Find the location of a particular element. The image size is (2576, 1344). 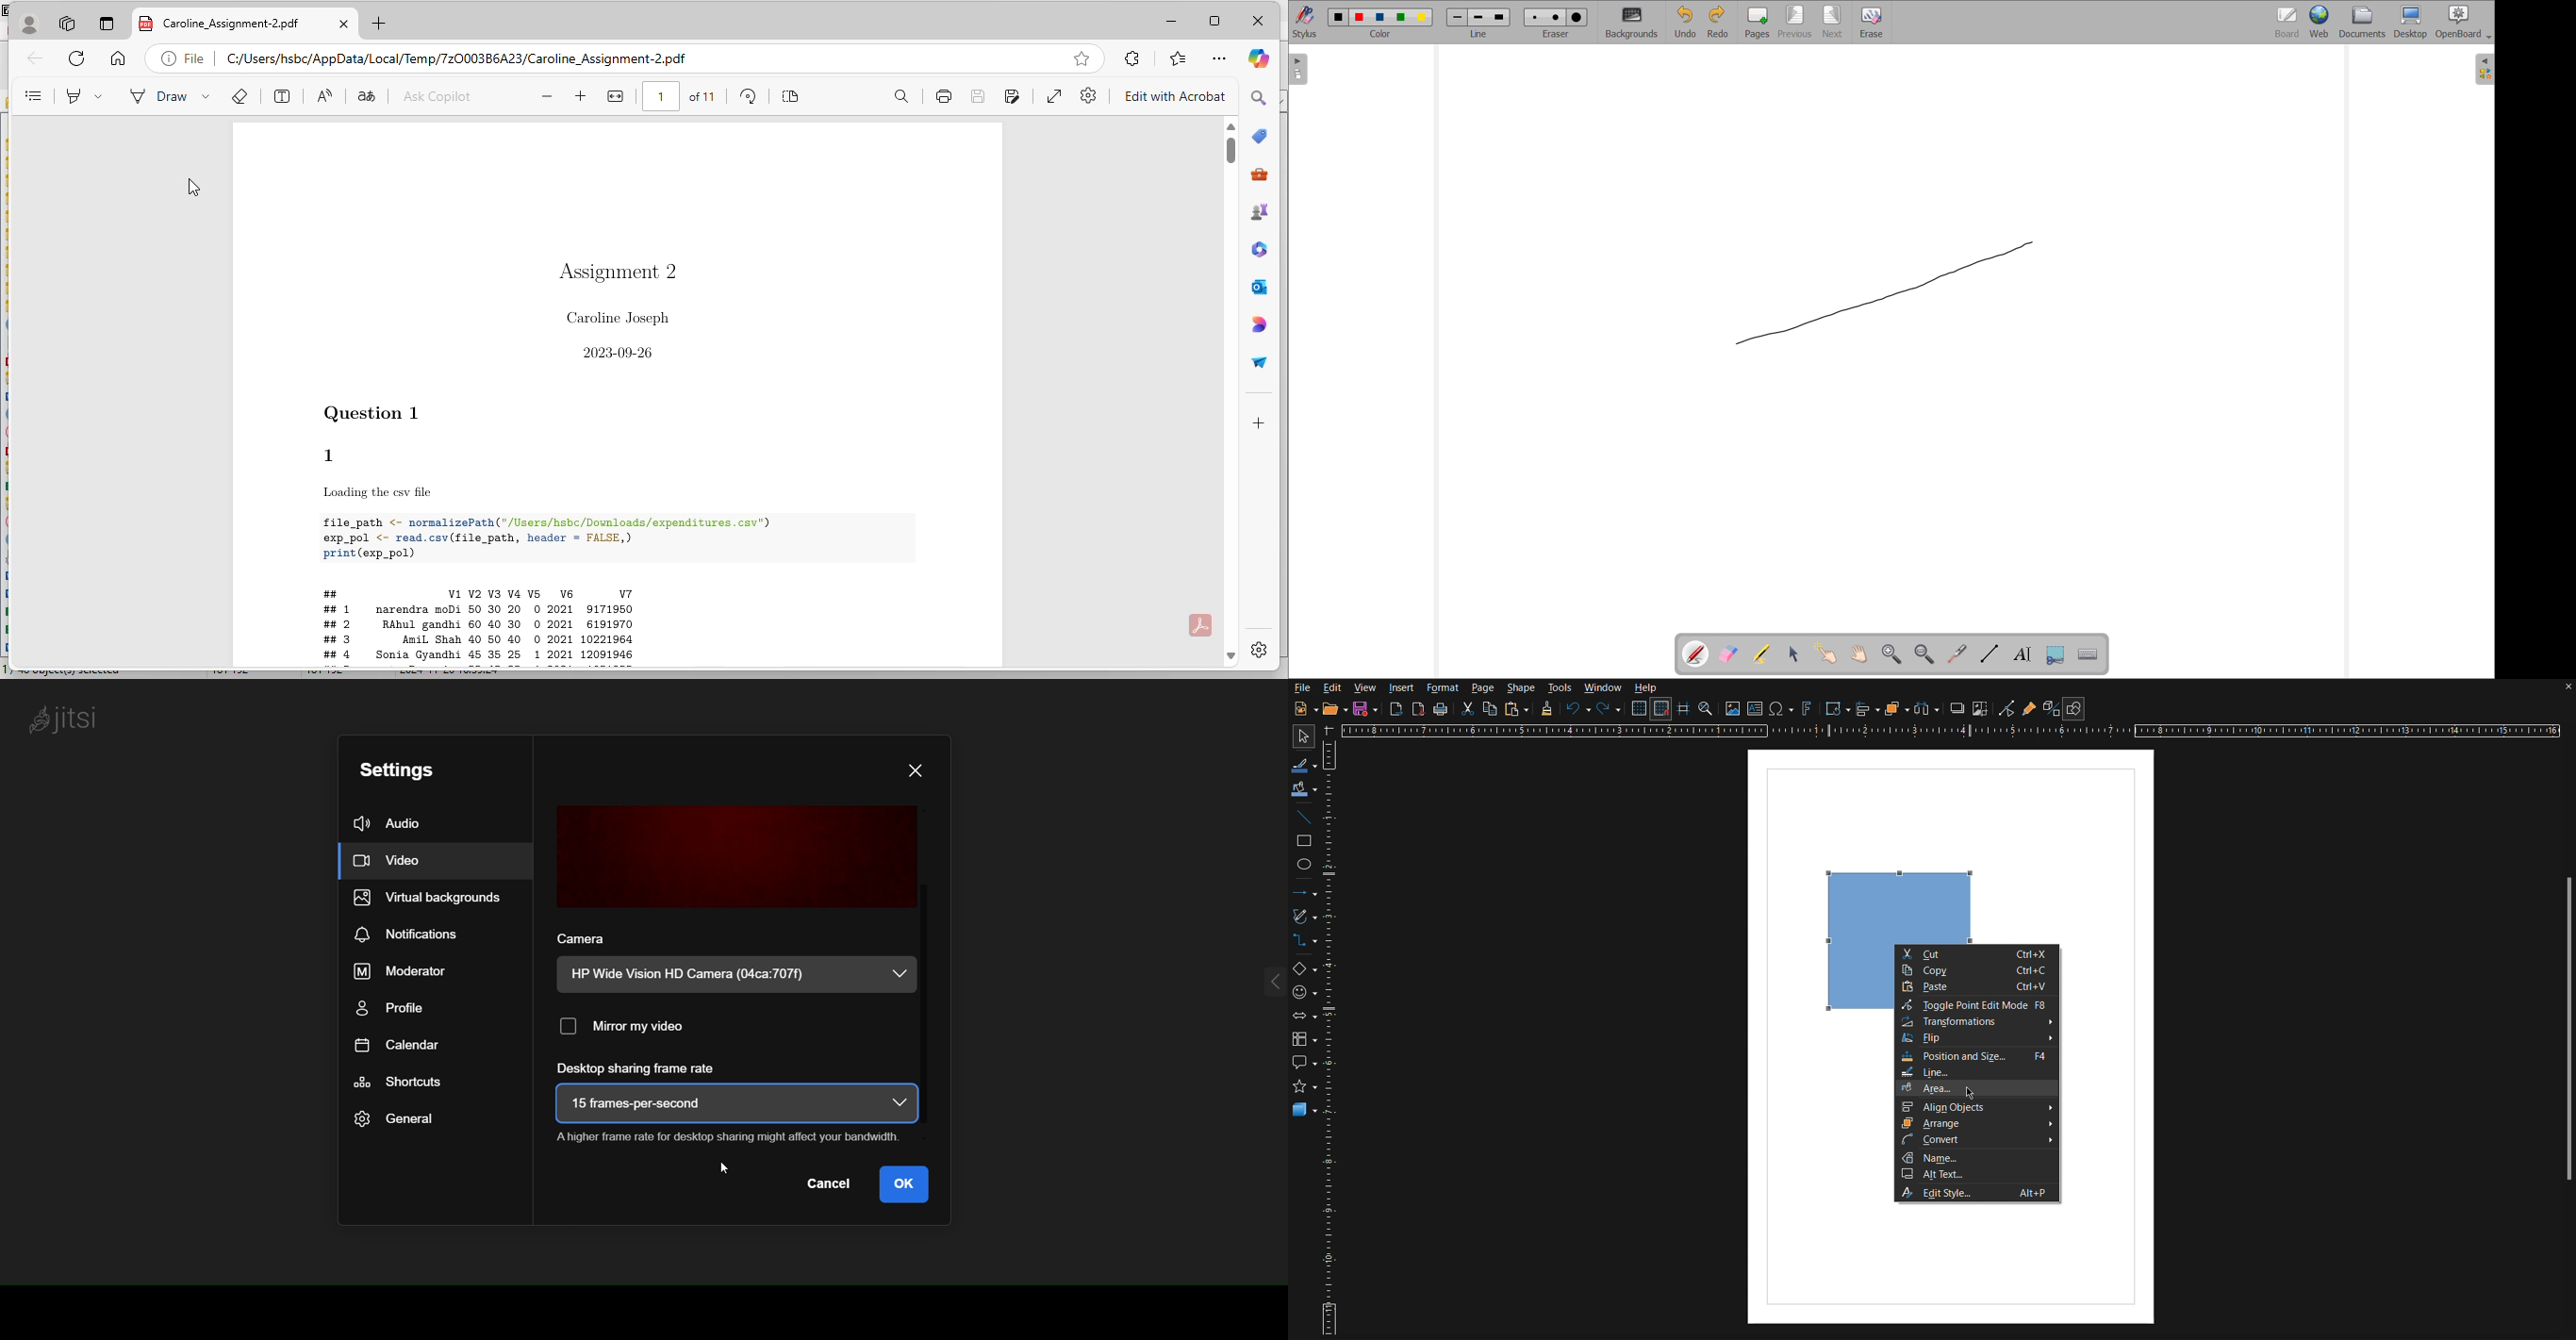

draw is located at coordinates (171, 95).